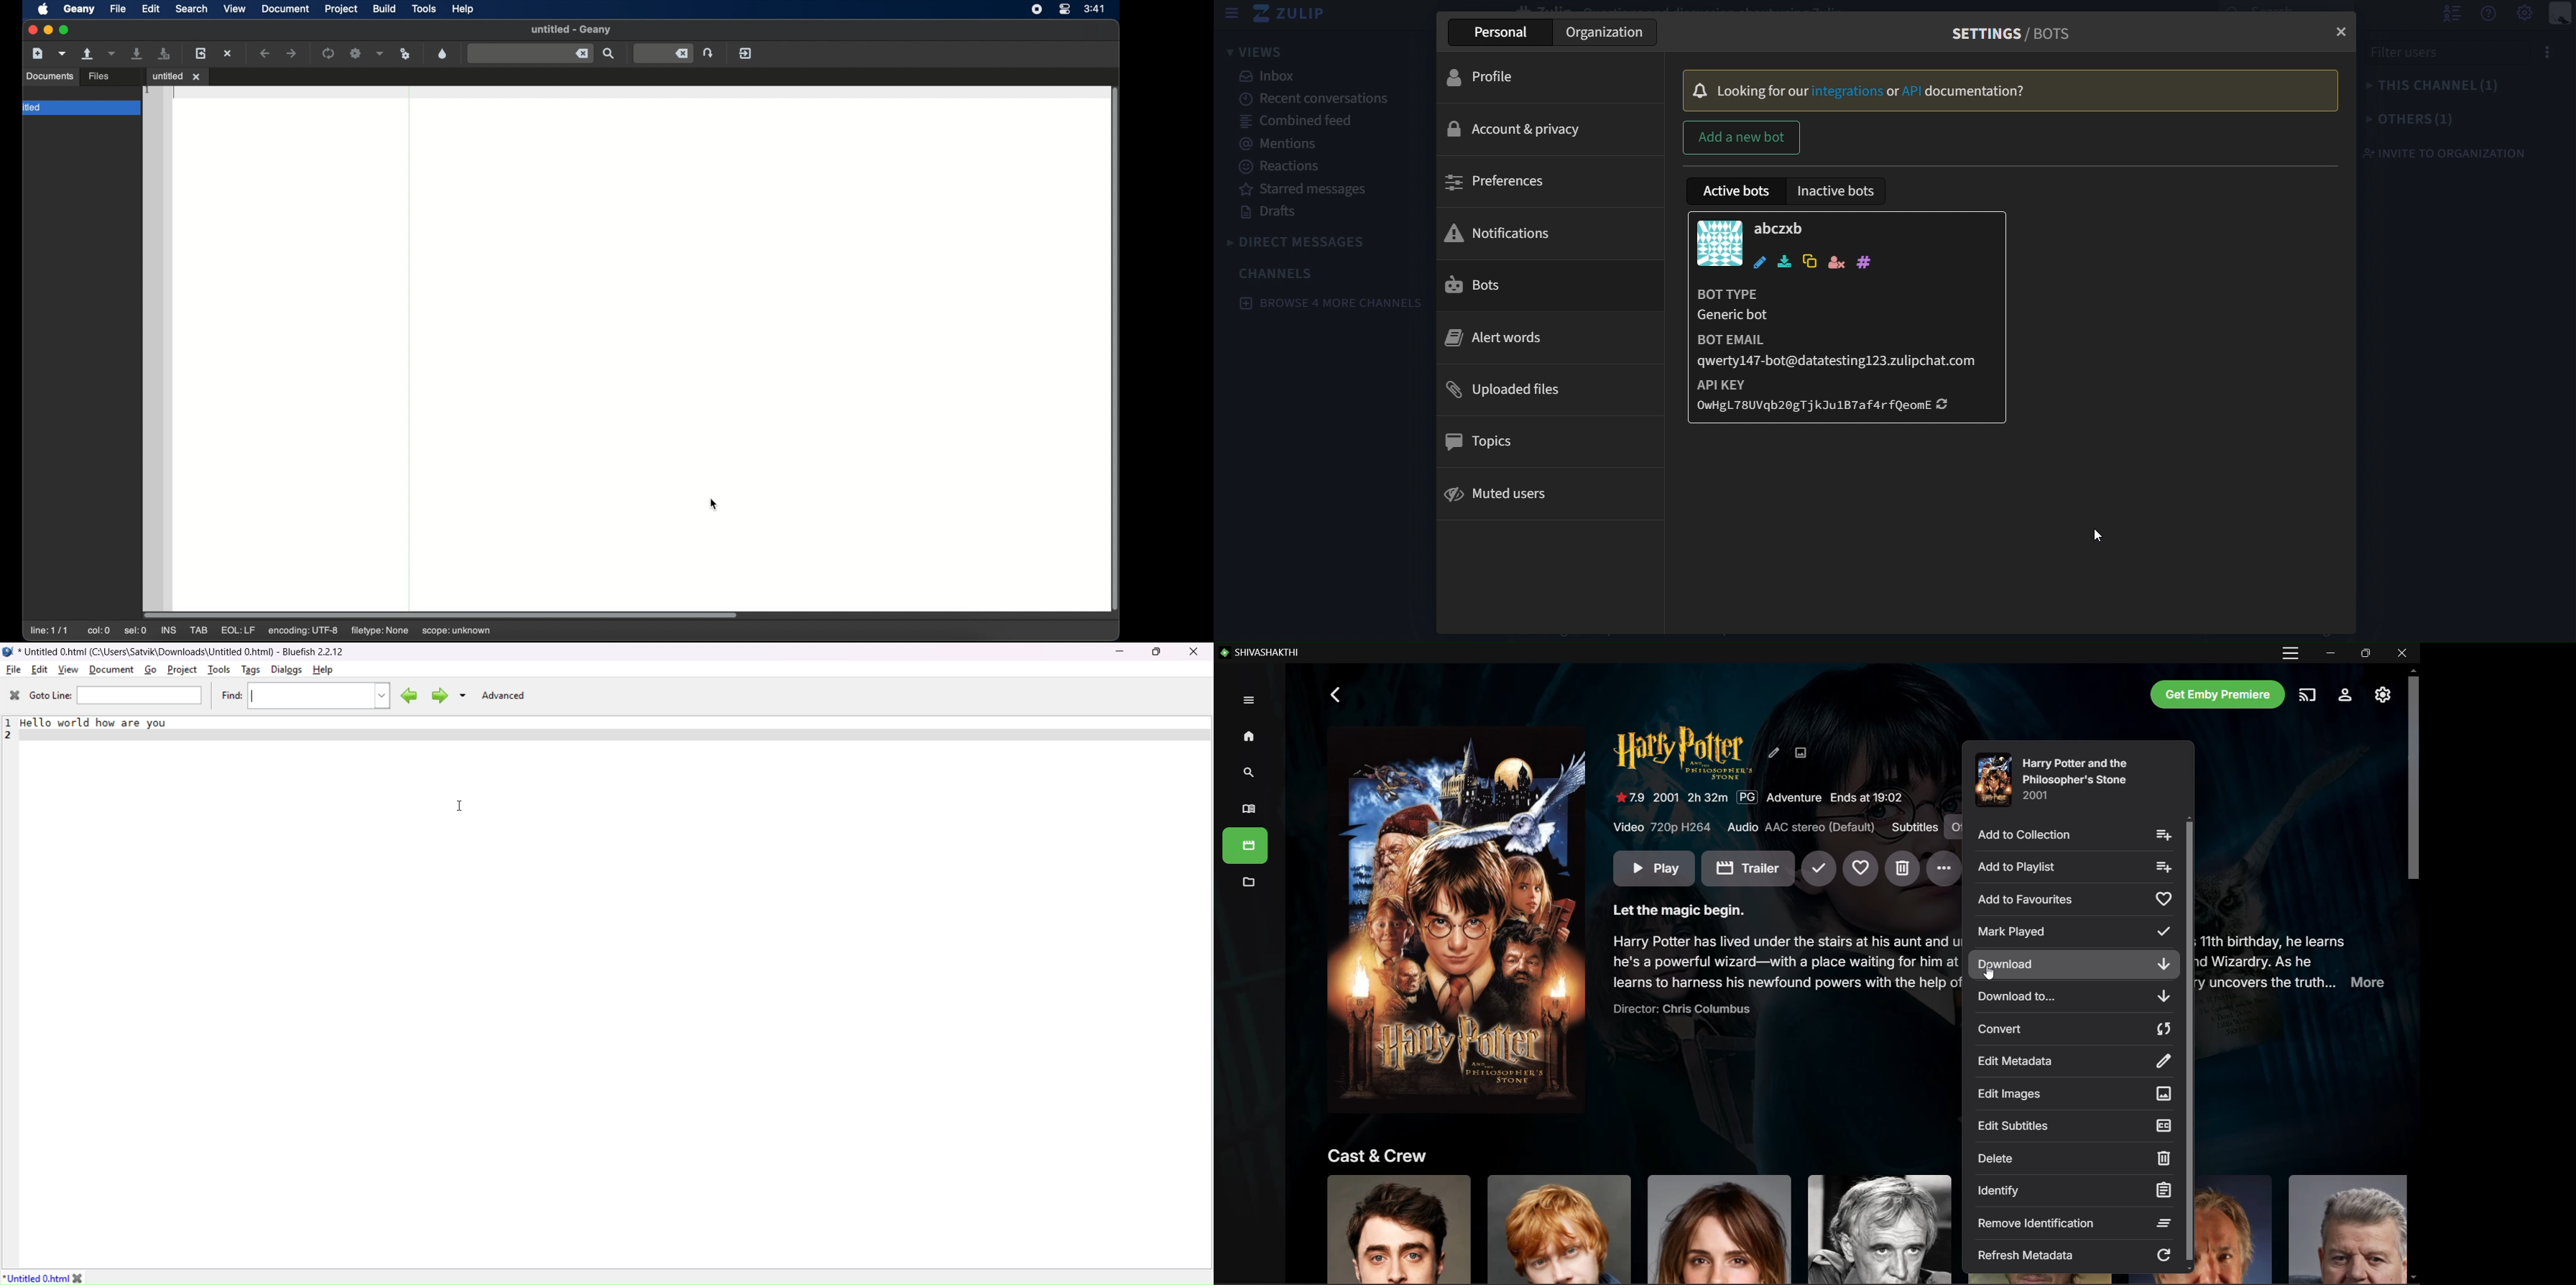 This screenshot has height=1288, width=2576. Describe the element at coordinates (1295, 14) in the screenshot. I see `zulip` at that location.